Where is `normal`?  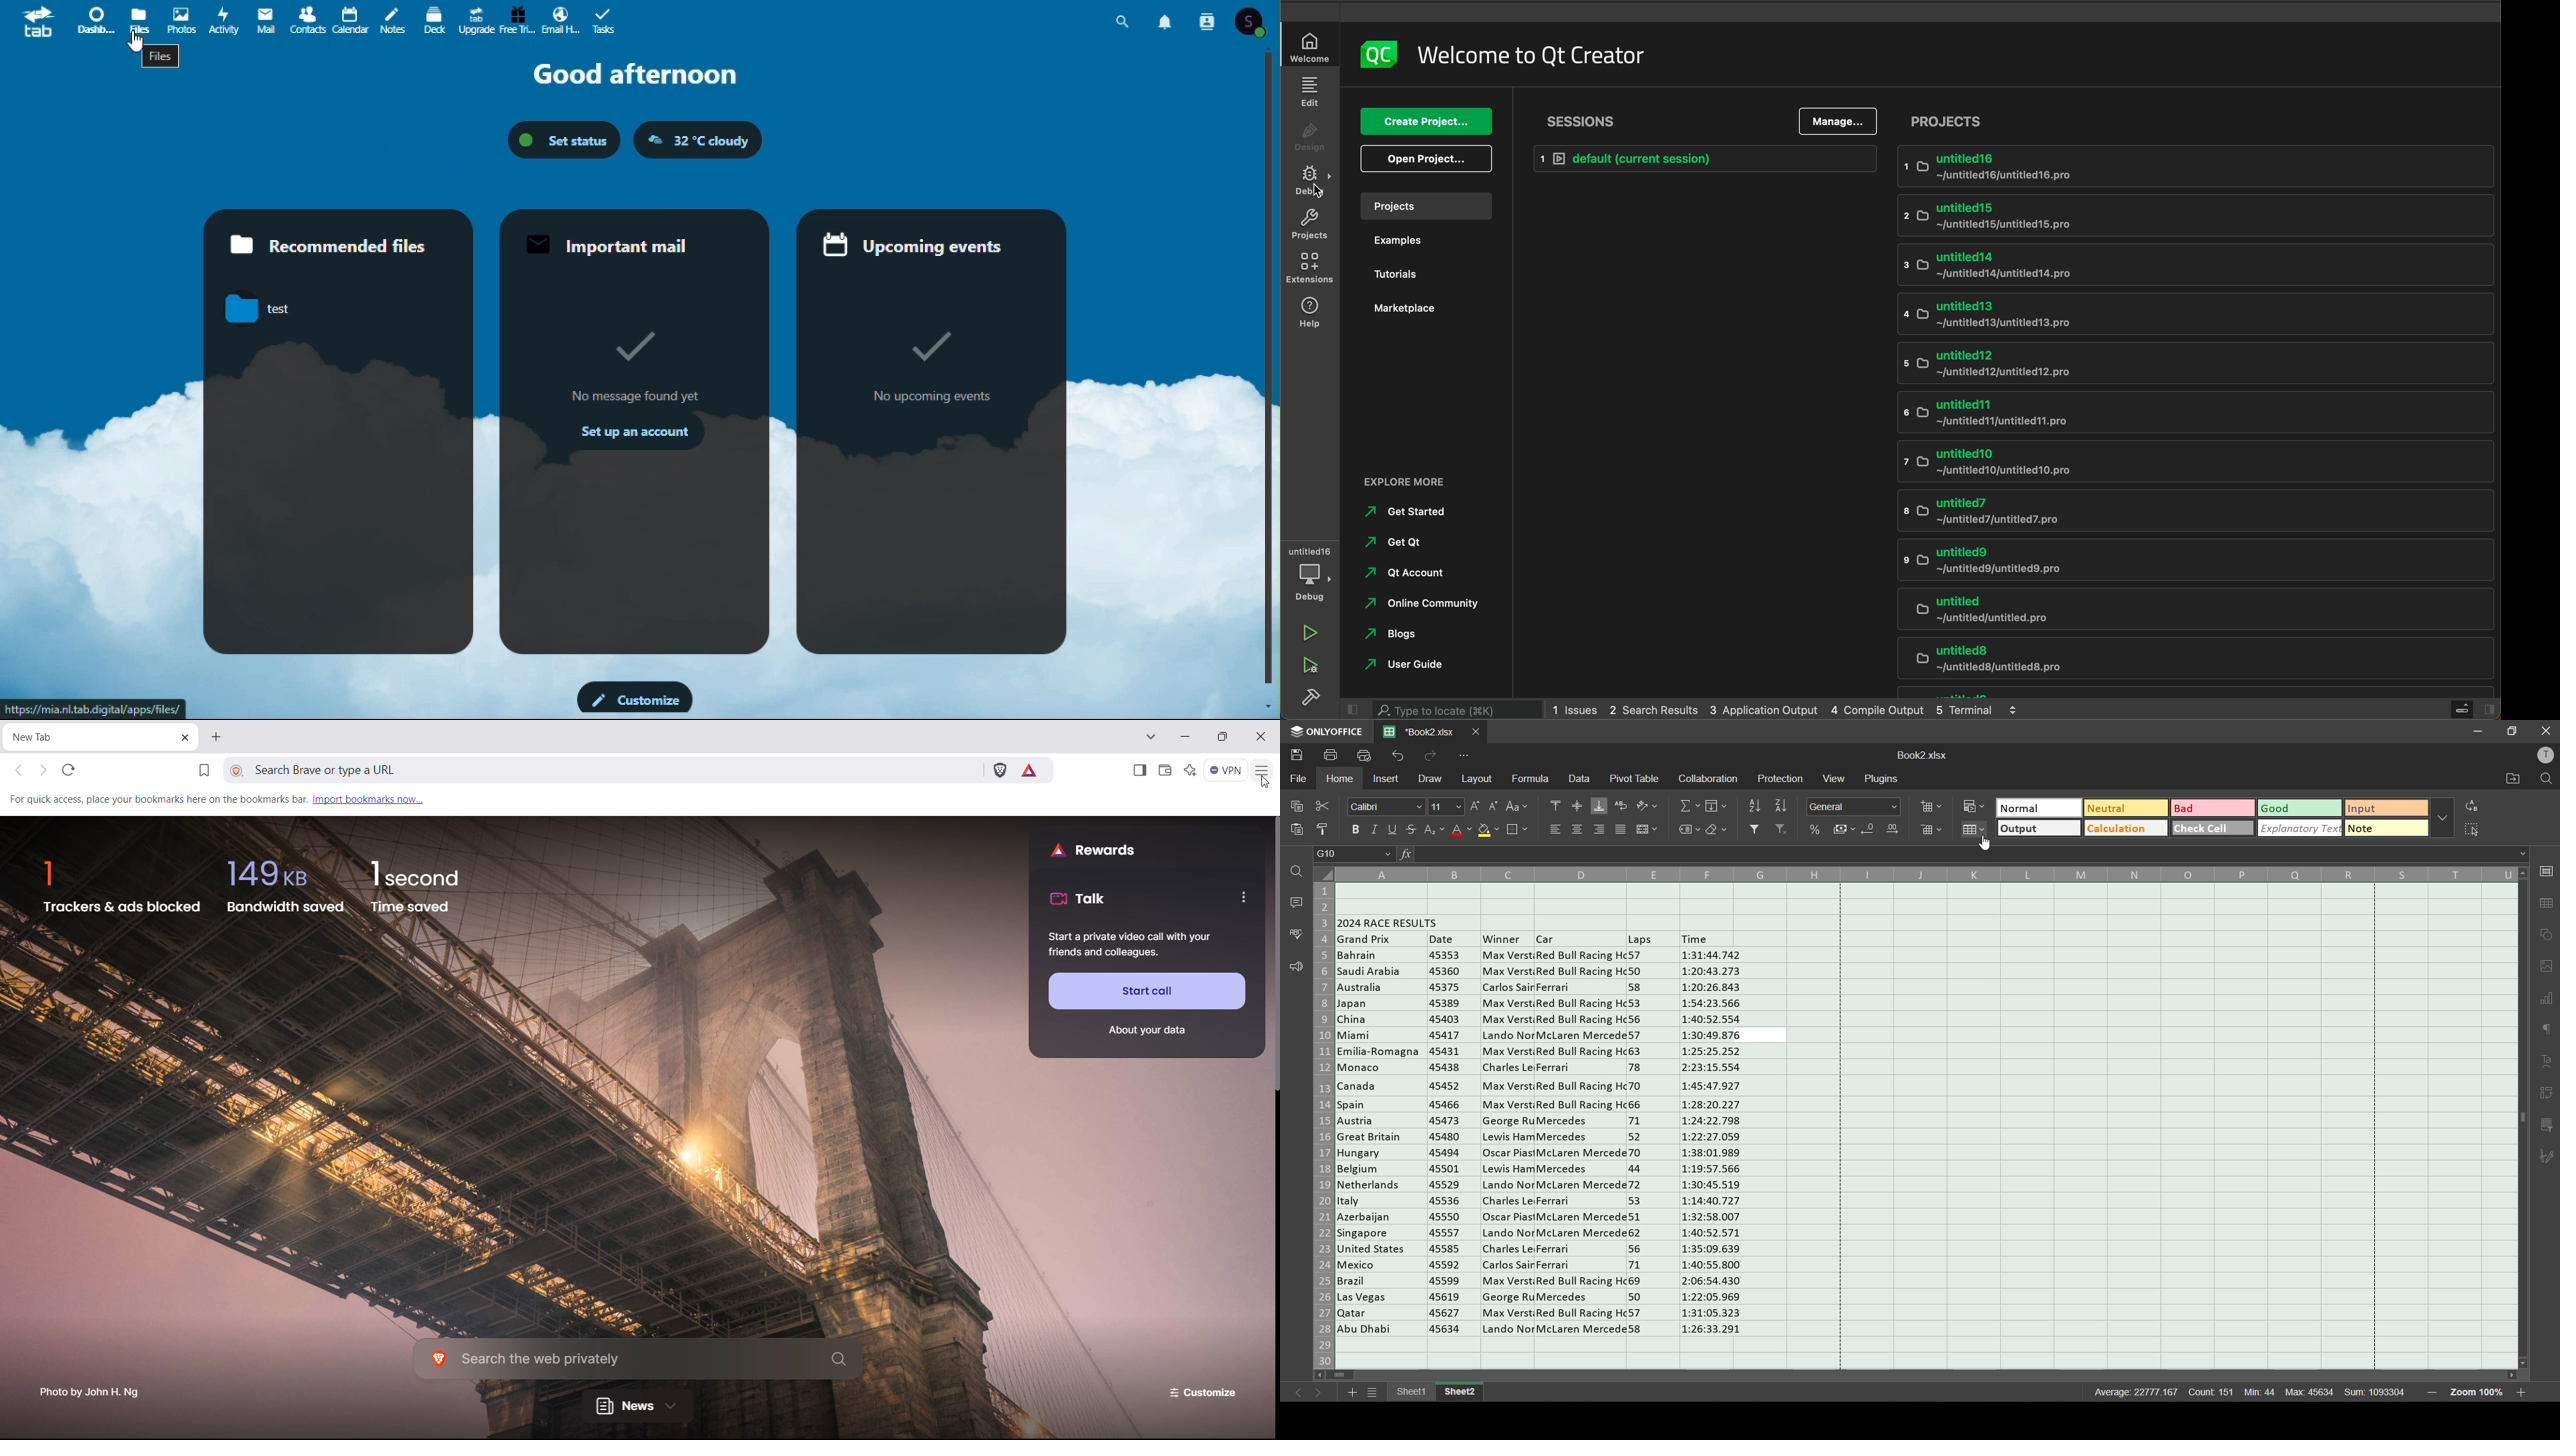 normal is located at coordinates (2040, 809).